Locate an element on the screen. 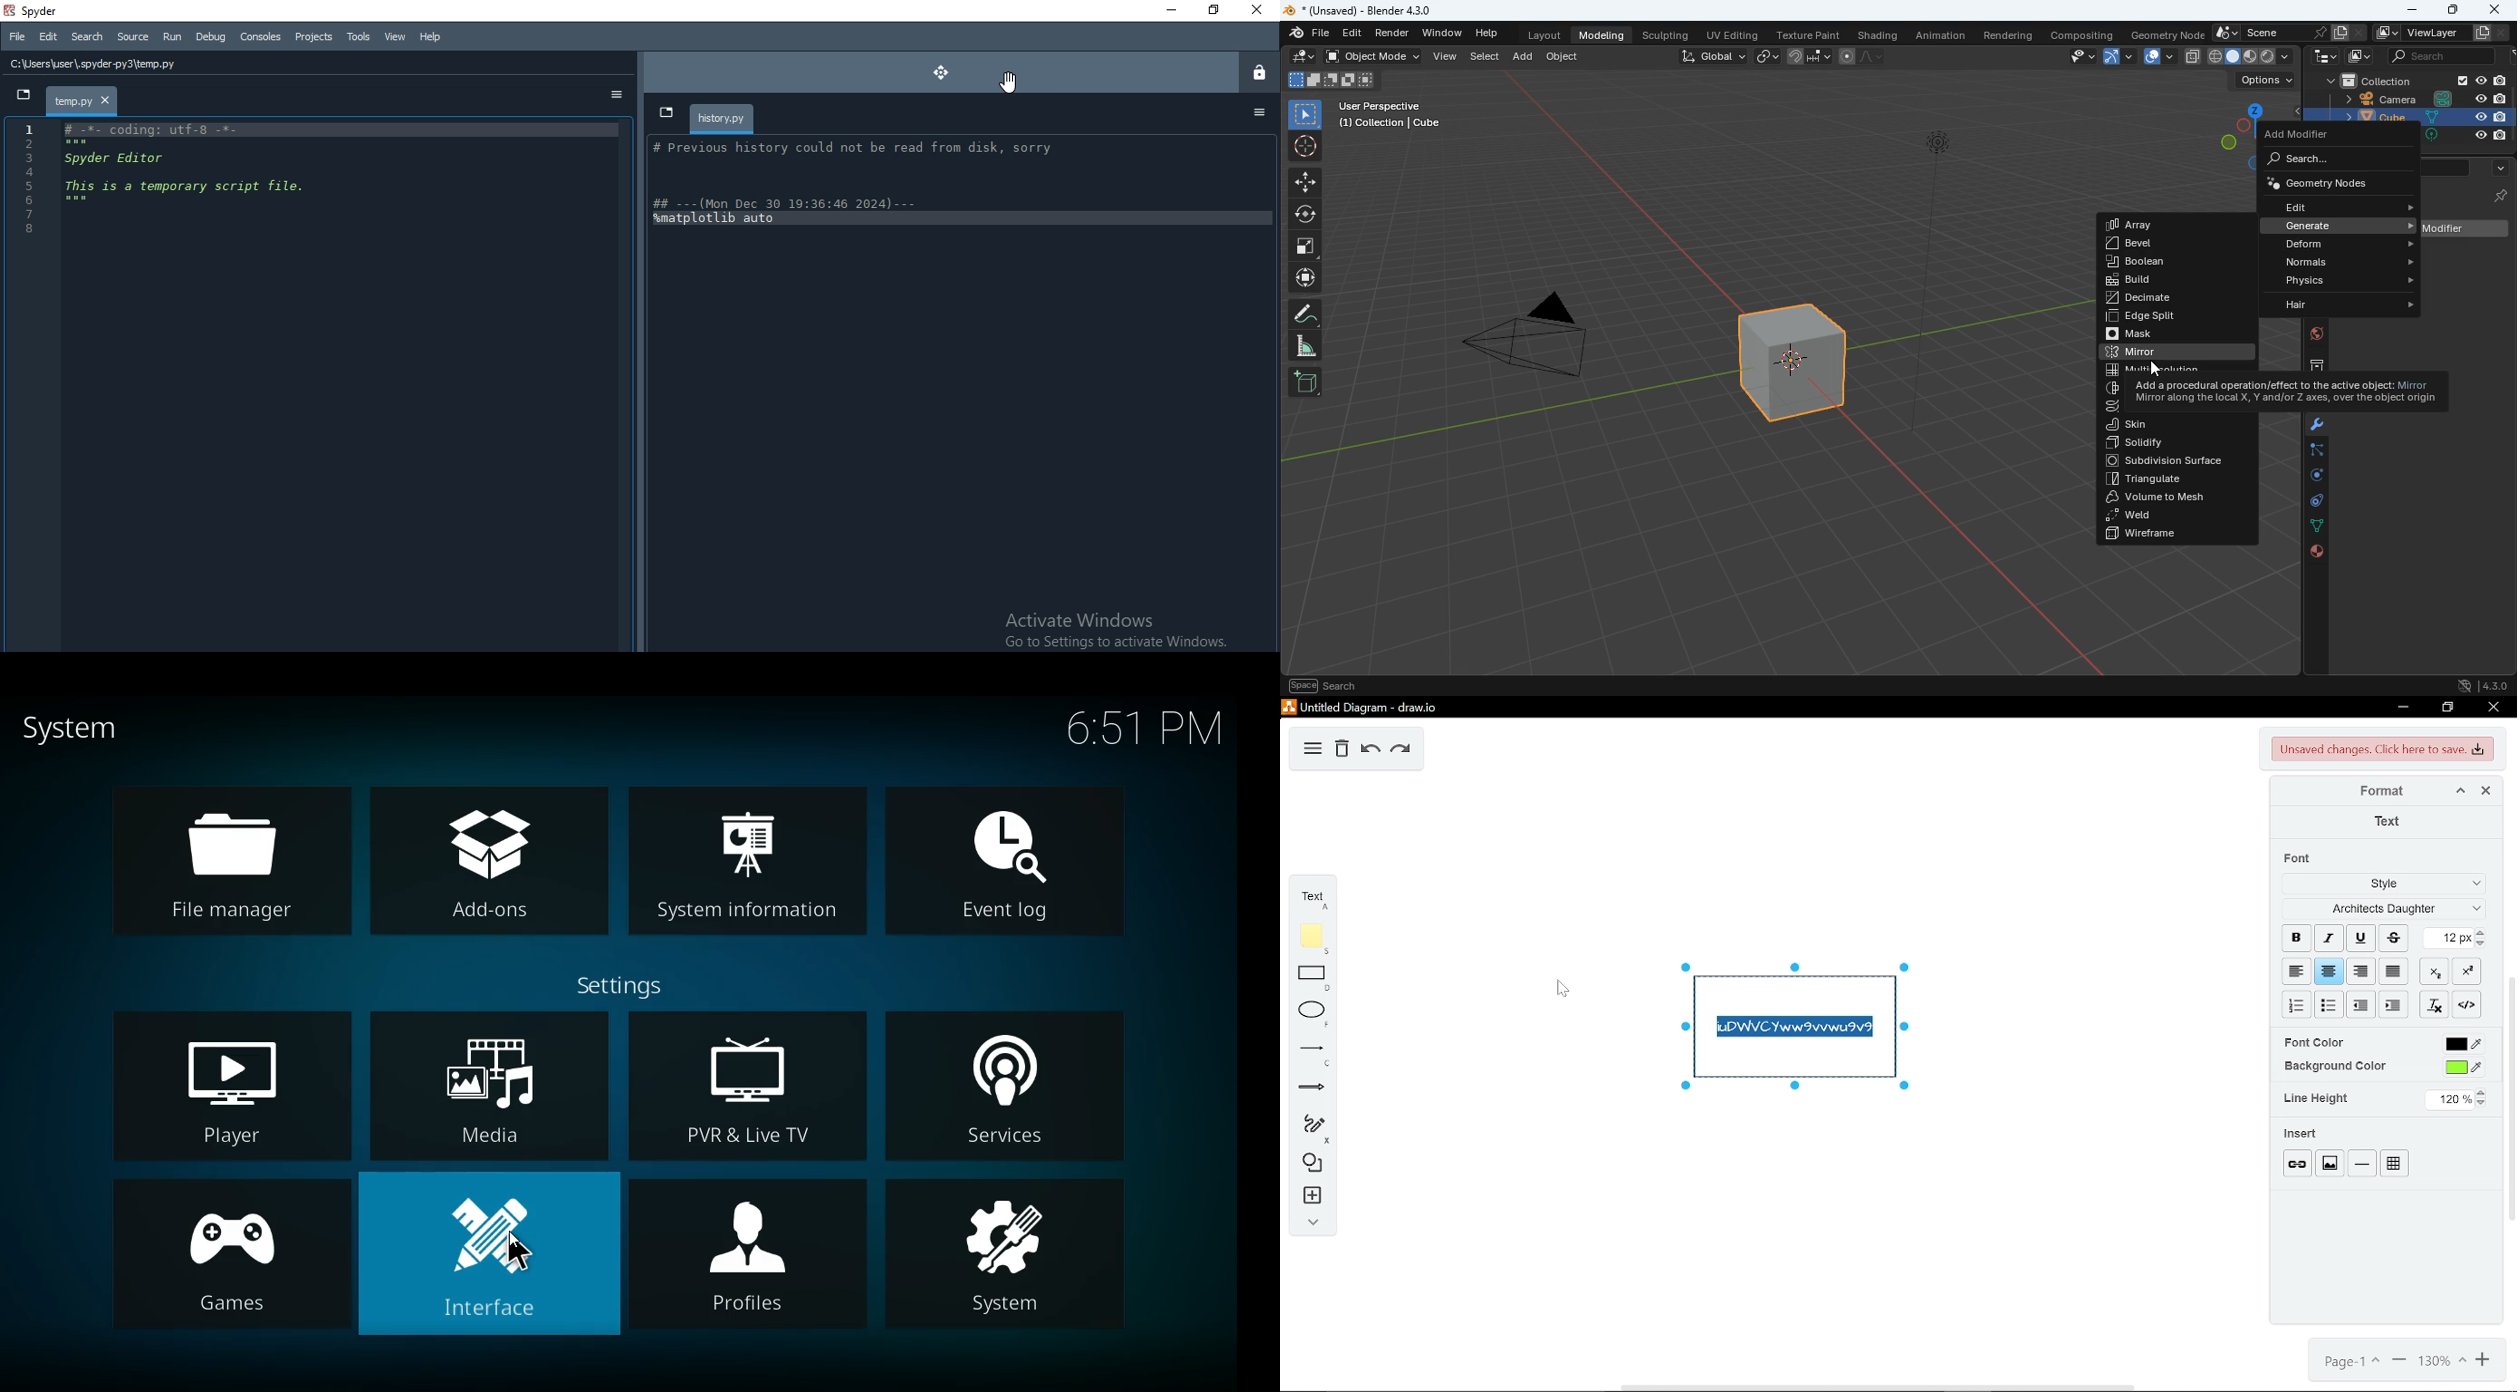   is located at coordinates (2113, 388).